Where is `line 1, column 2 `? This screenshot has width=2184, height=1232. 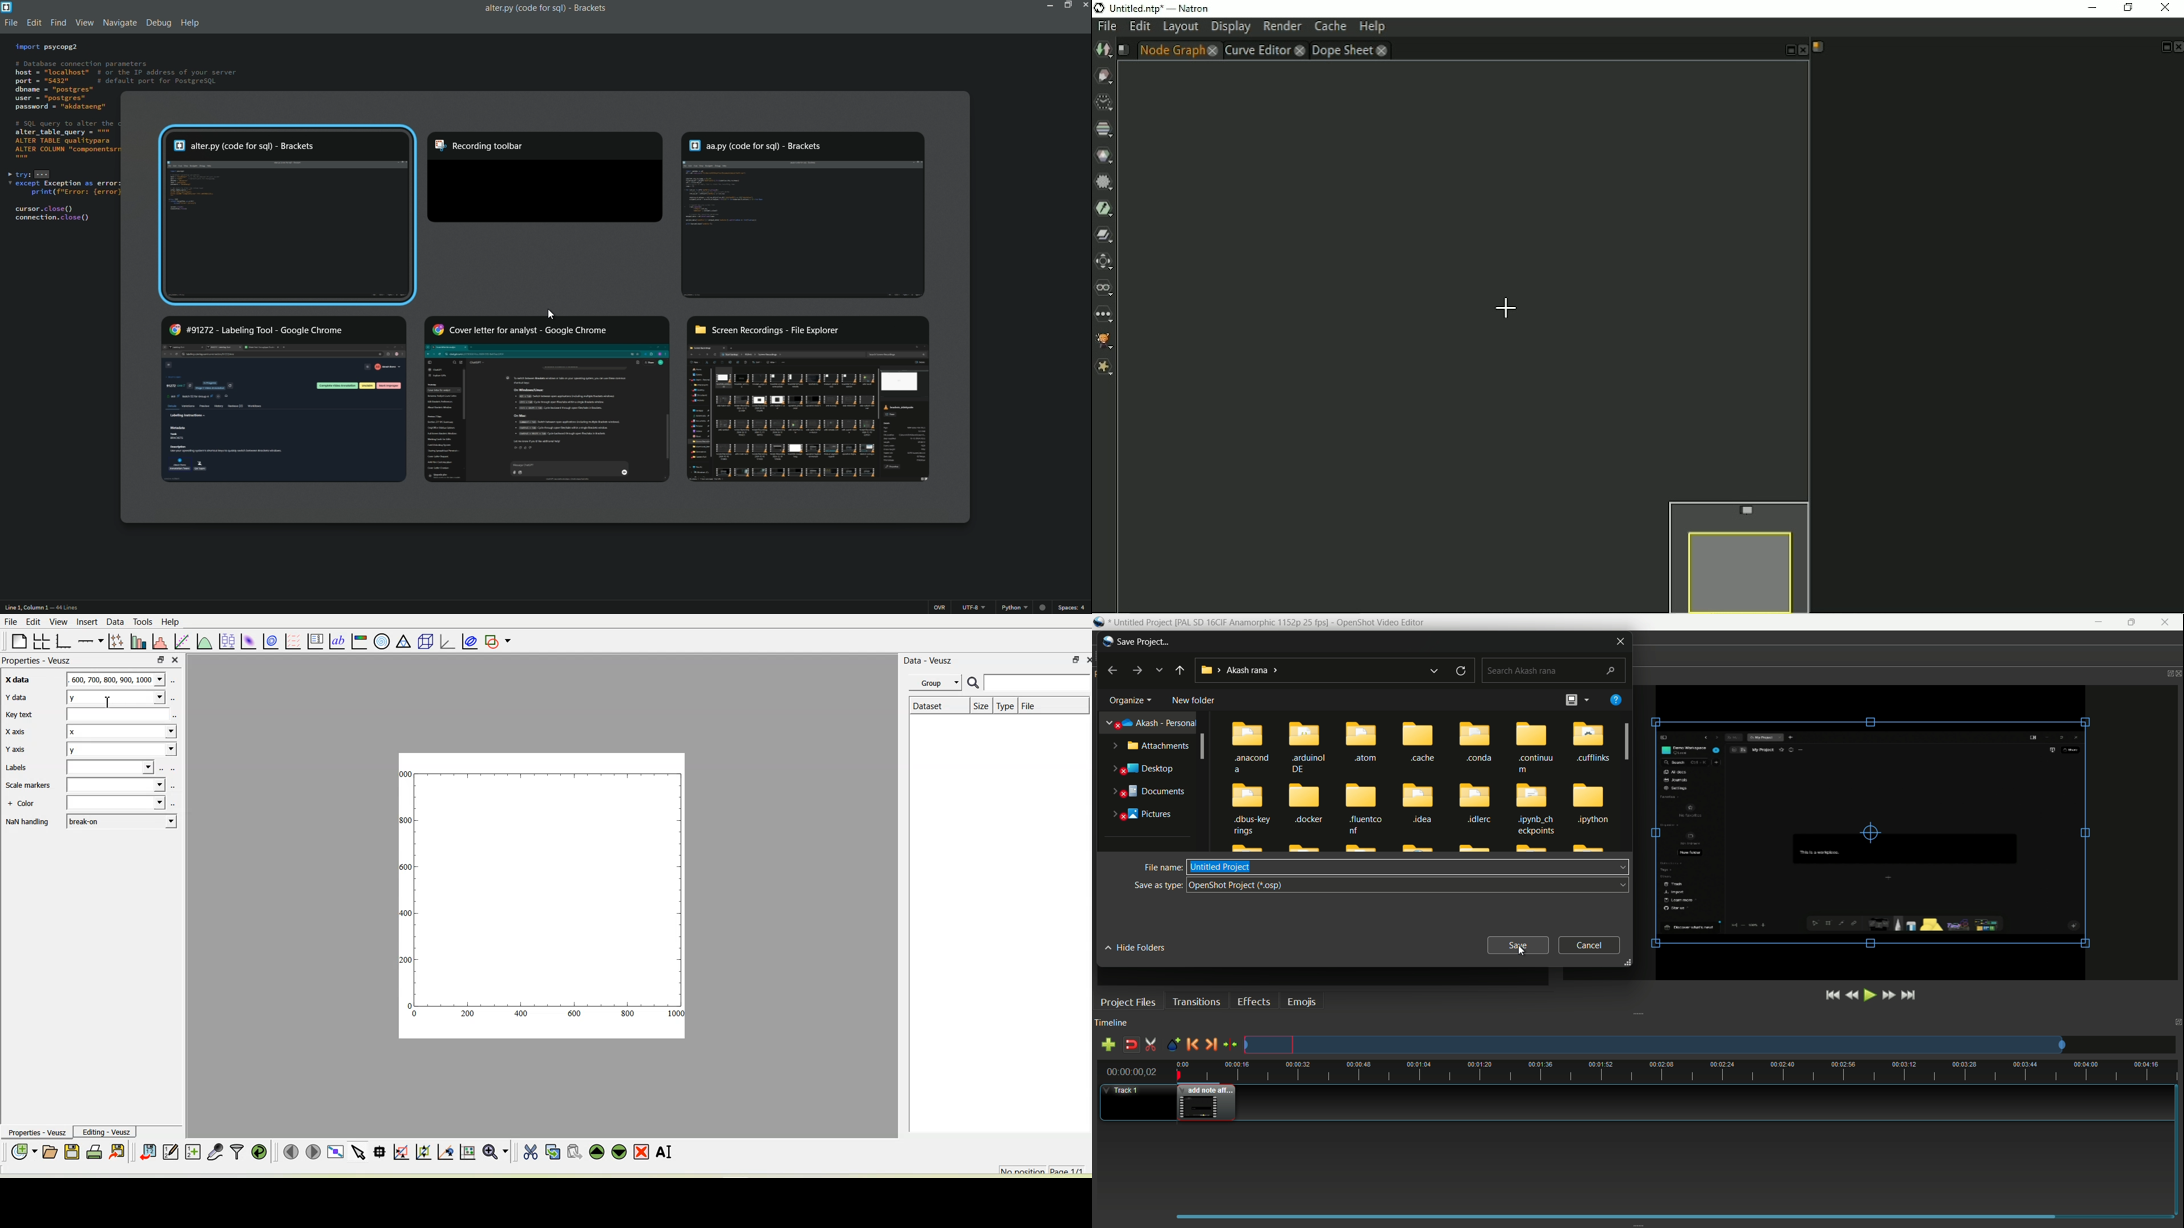 line 1, column 2  is located at coordinates (24, 609).